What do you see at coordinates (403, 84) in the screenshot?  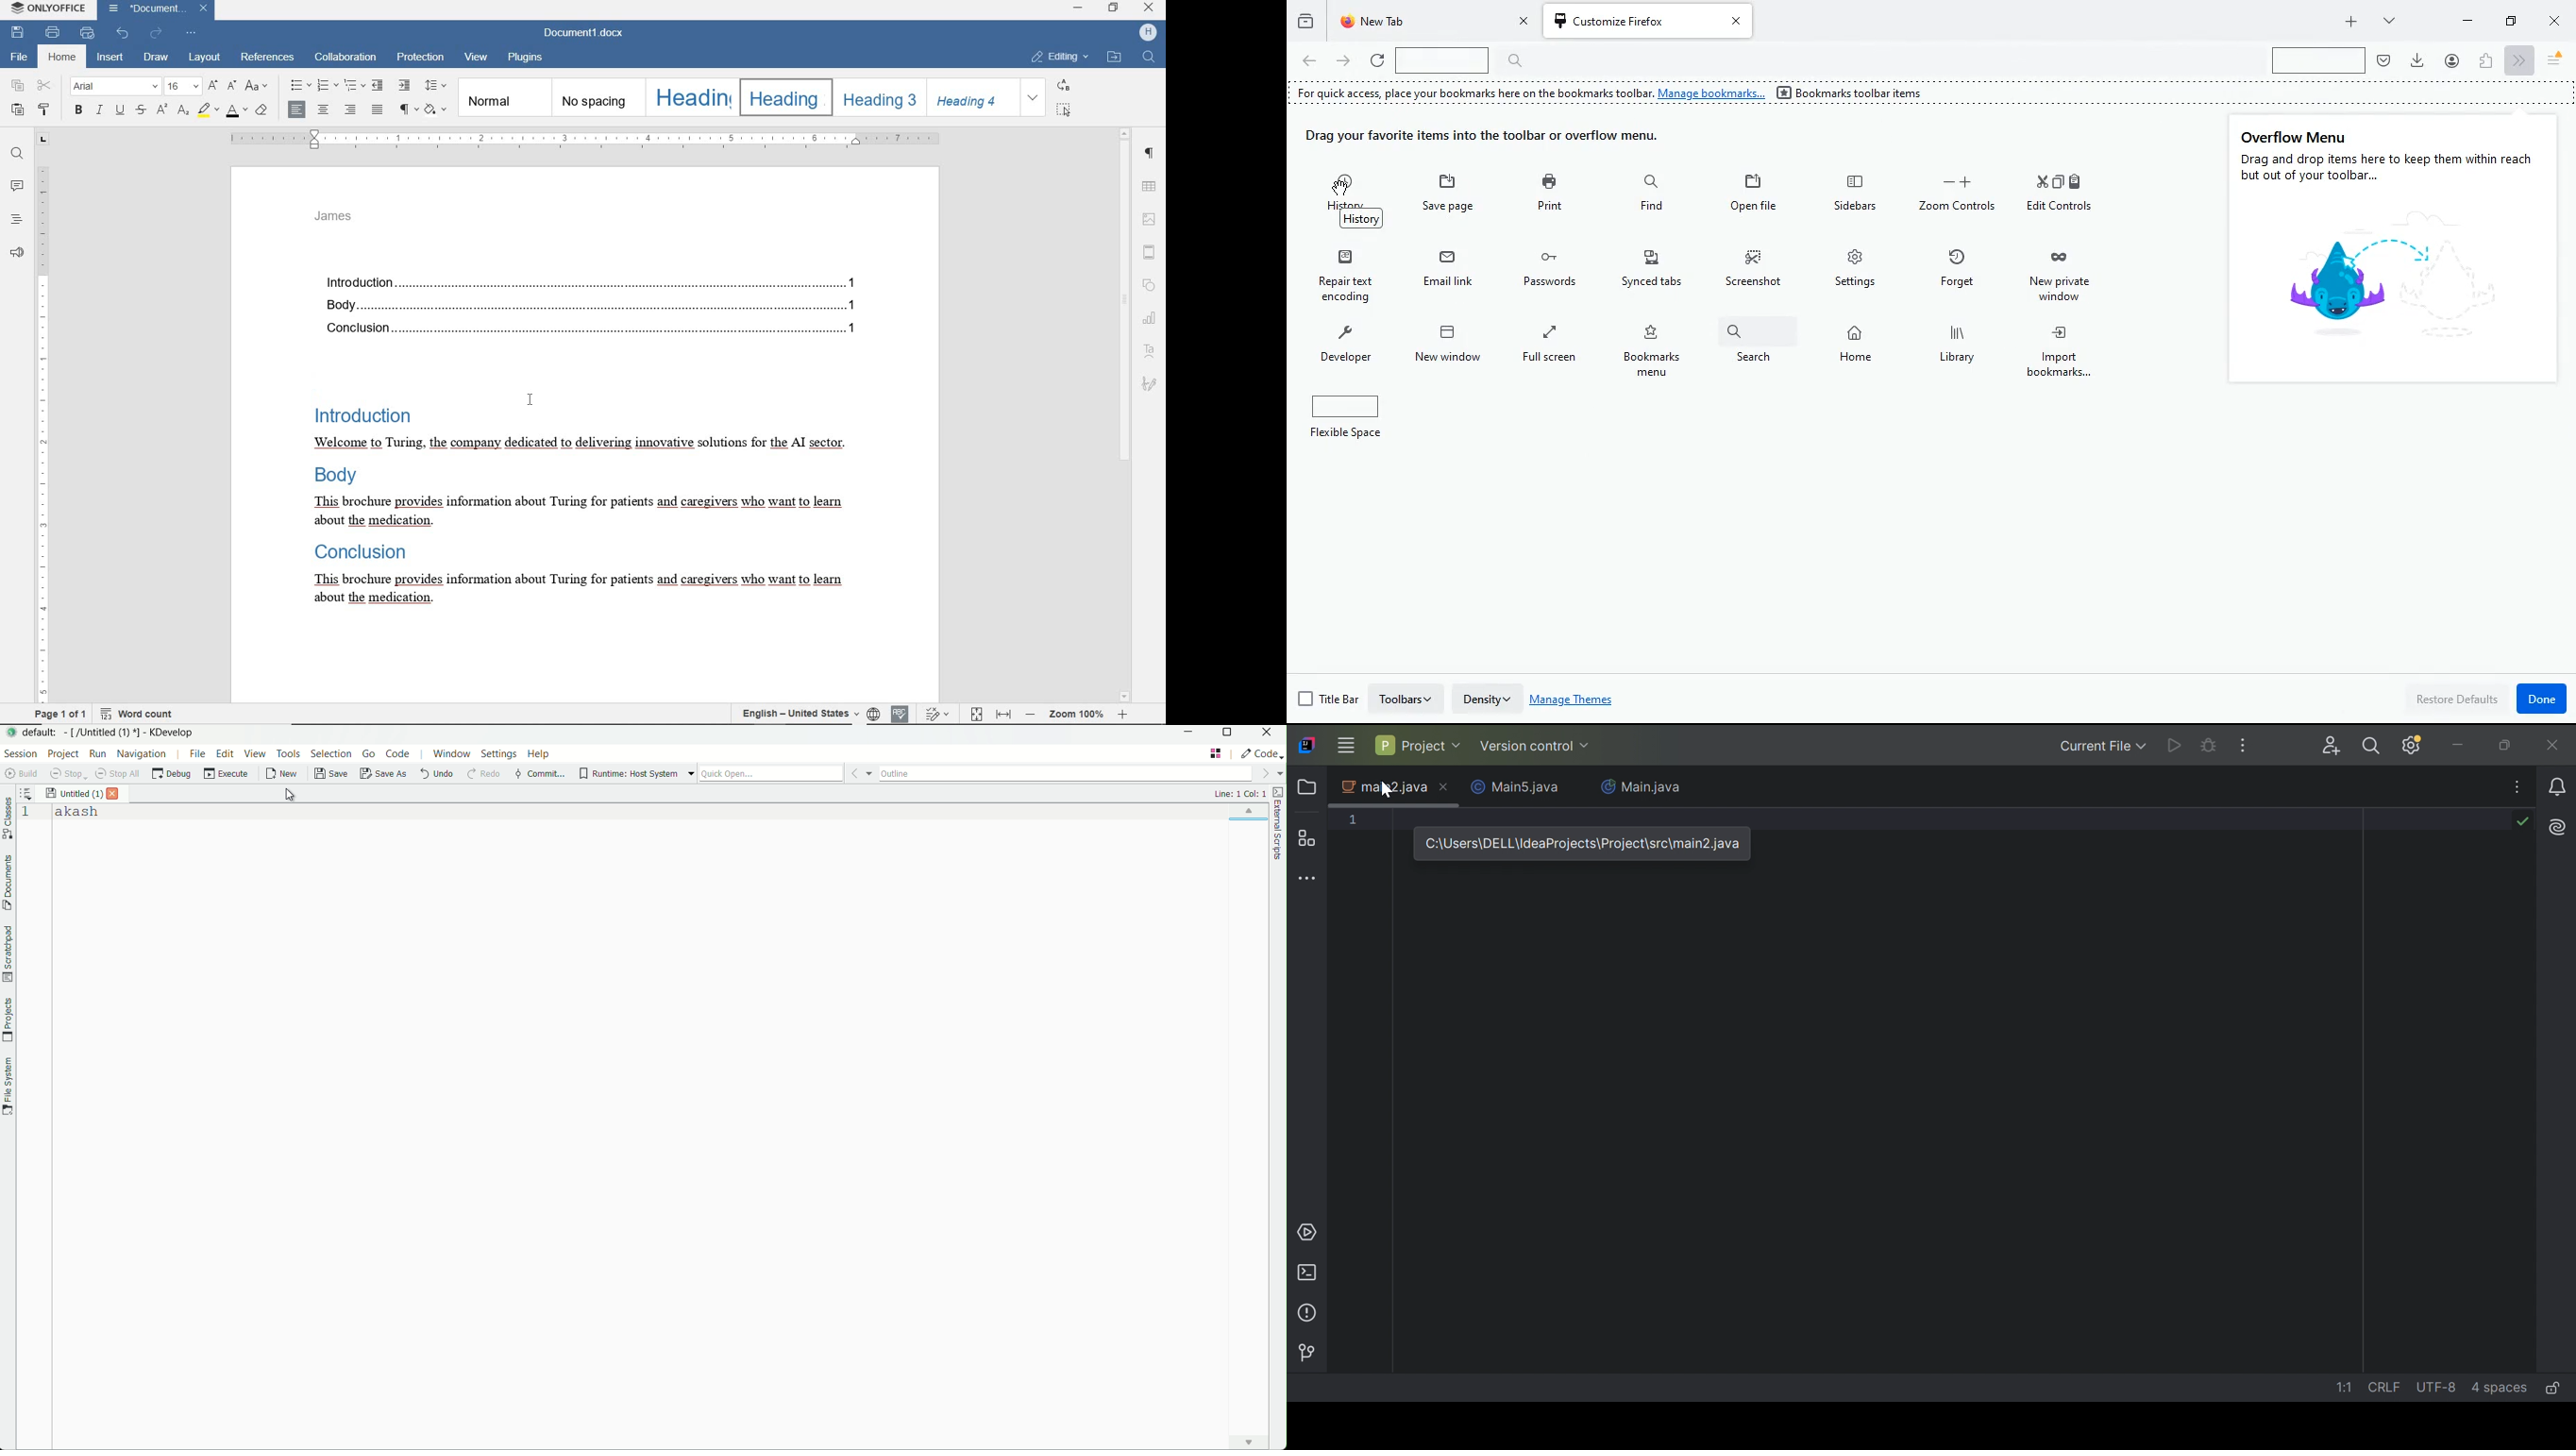 I see `increase indent` at bounding box center [403, 84].